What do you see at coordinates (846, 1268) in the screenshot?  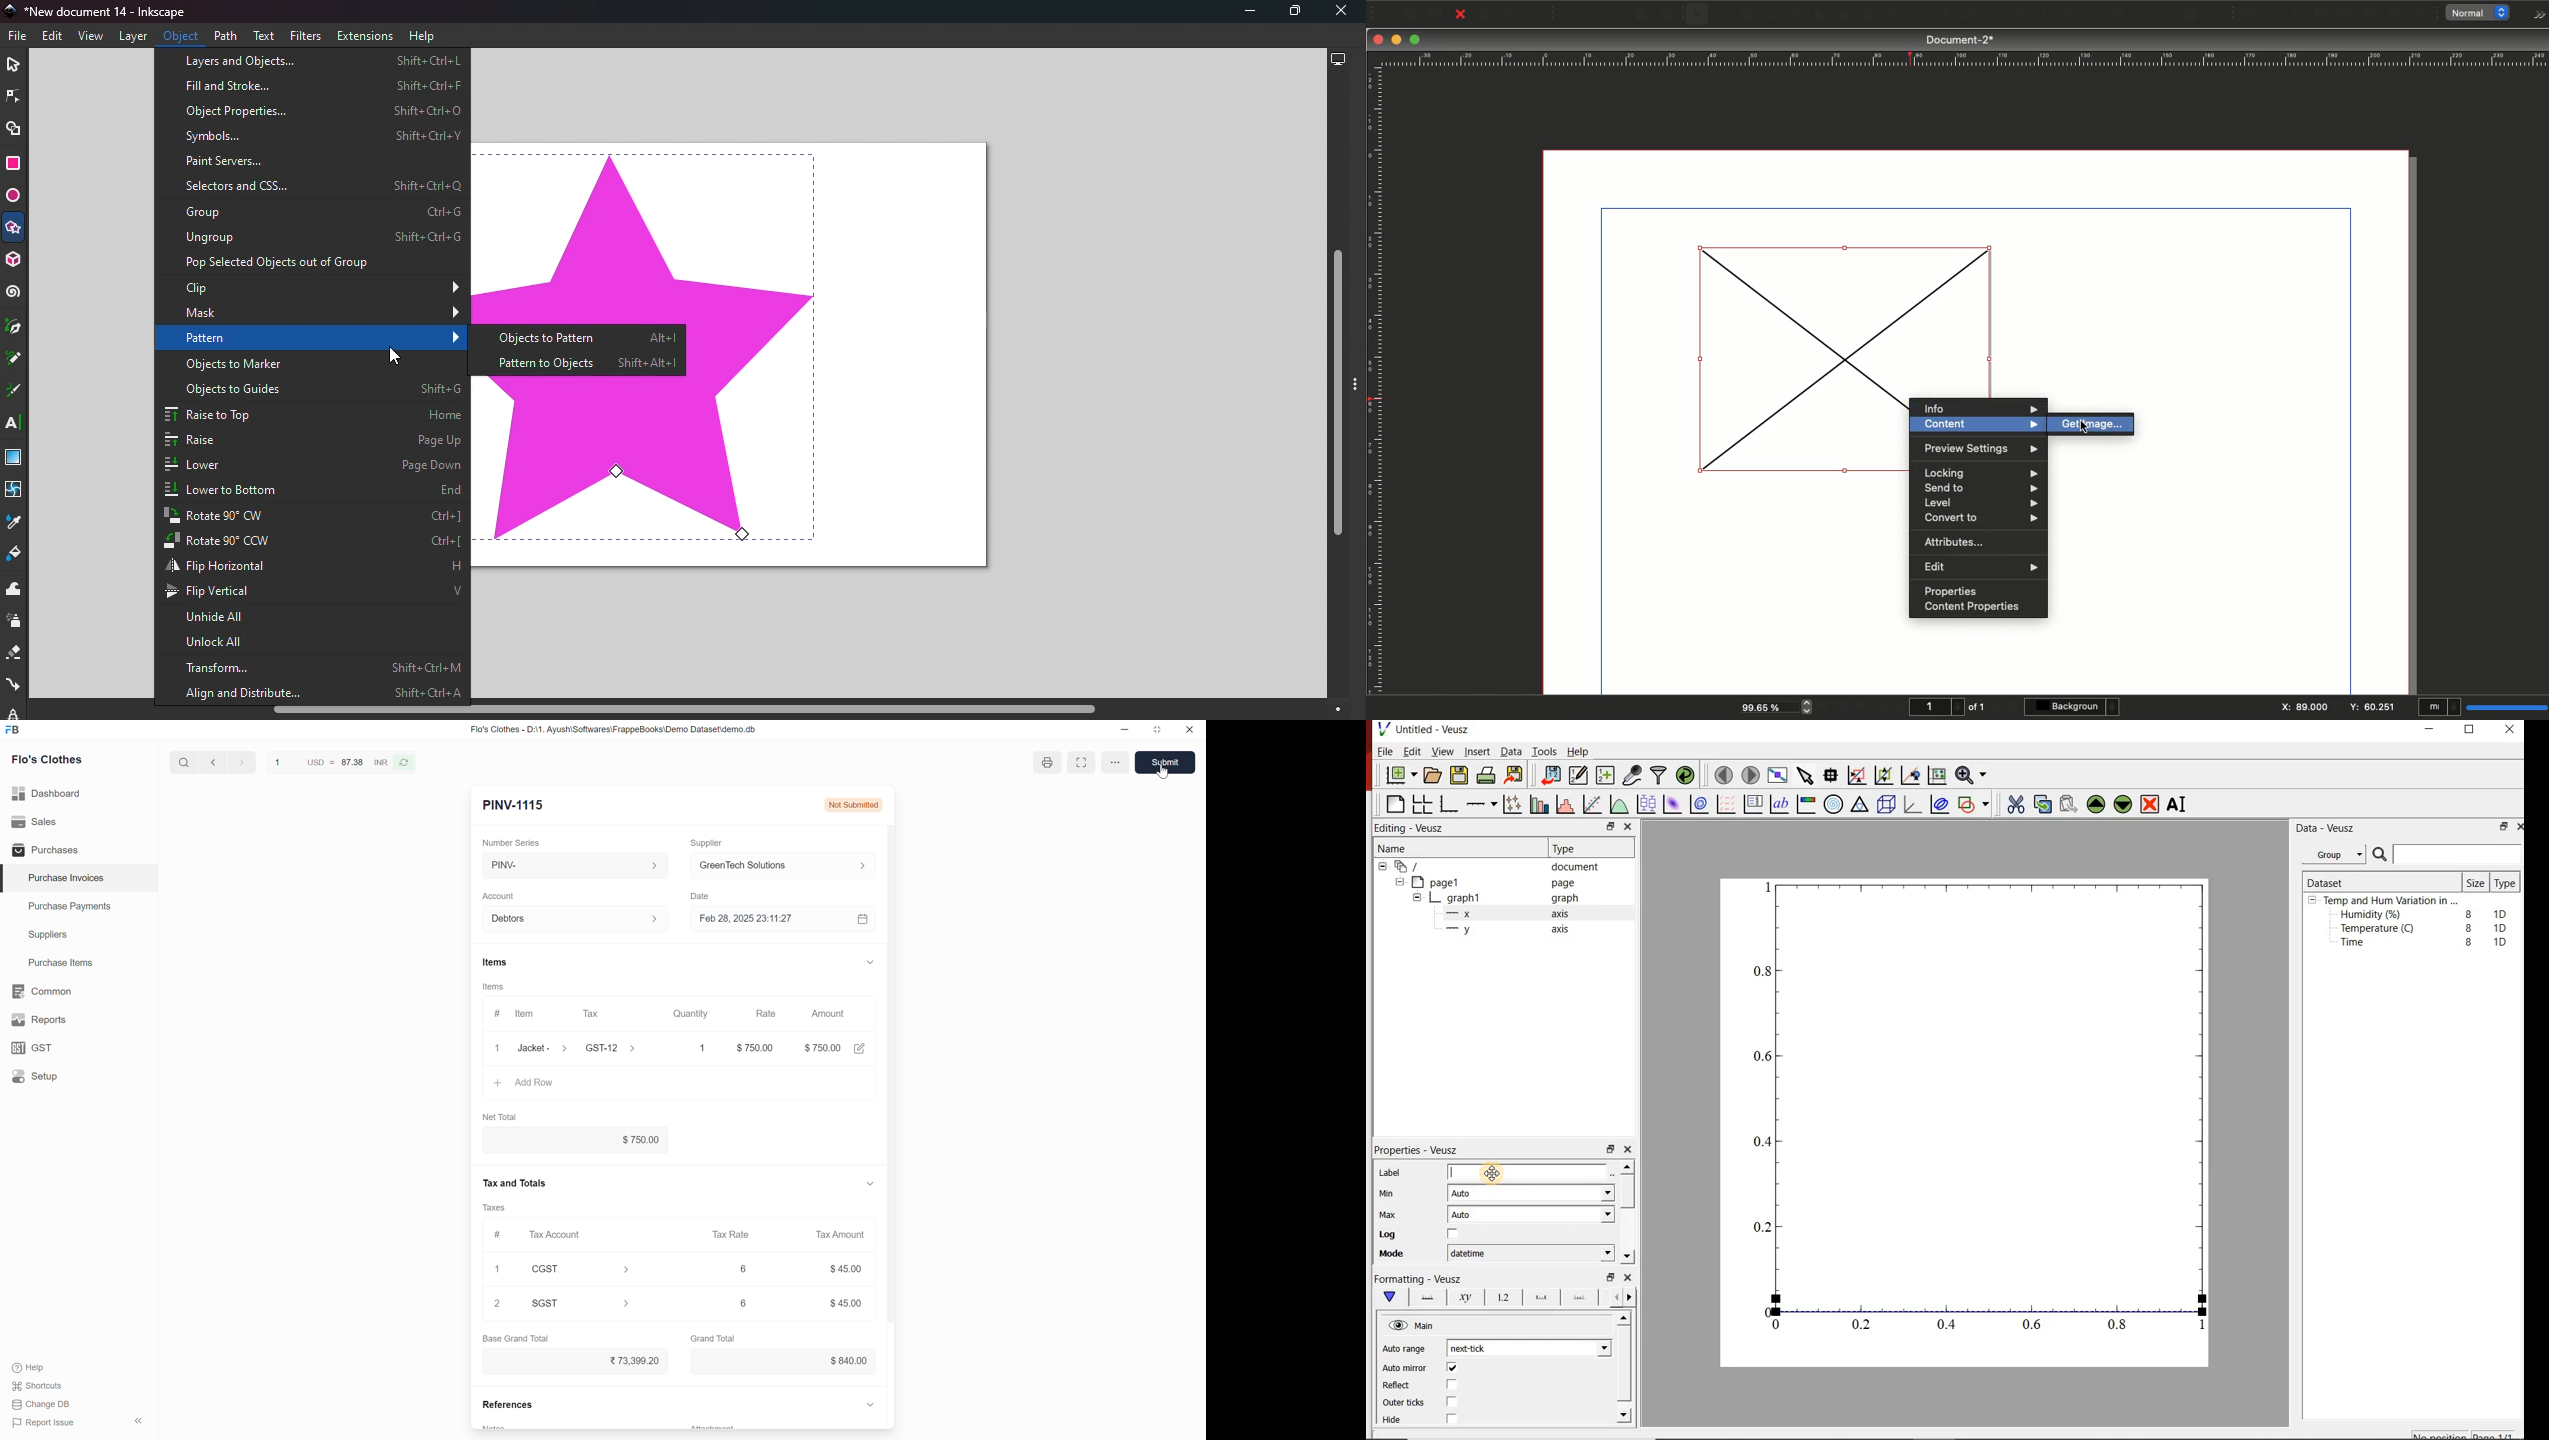 I see `$45.00` at bounding box center [846, 1268].